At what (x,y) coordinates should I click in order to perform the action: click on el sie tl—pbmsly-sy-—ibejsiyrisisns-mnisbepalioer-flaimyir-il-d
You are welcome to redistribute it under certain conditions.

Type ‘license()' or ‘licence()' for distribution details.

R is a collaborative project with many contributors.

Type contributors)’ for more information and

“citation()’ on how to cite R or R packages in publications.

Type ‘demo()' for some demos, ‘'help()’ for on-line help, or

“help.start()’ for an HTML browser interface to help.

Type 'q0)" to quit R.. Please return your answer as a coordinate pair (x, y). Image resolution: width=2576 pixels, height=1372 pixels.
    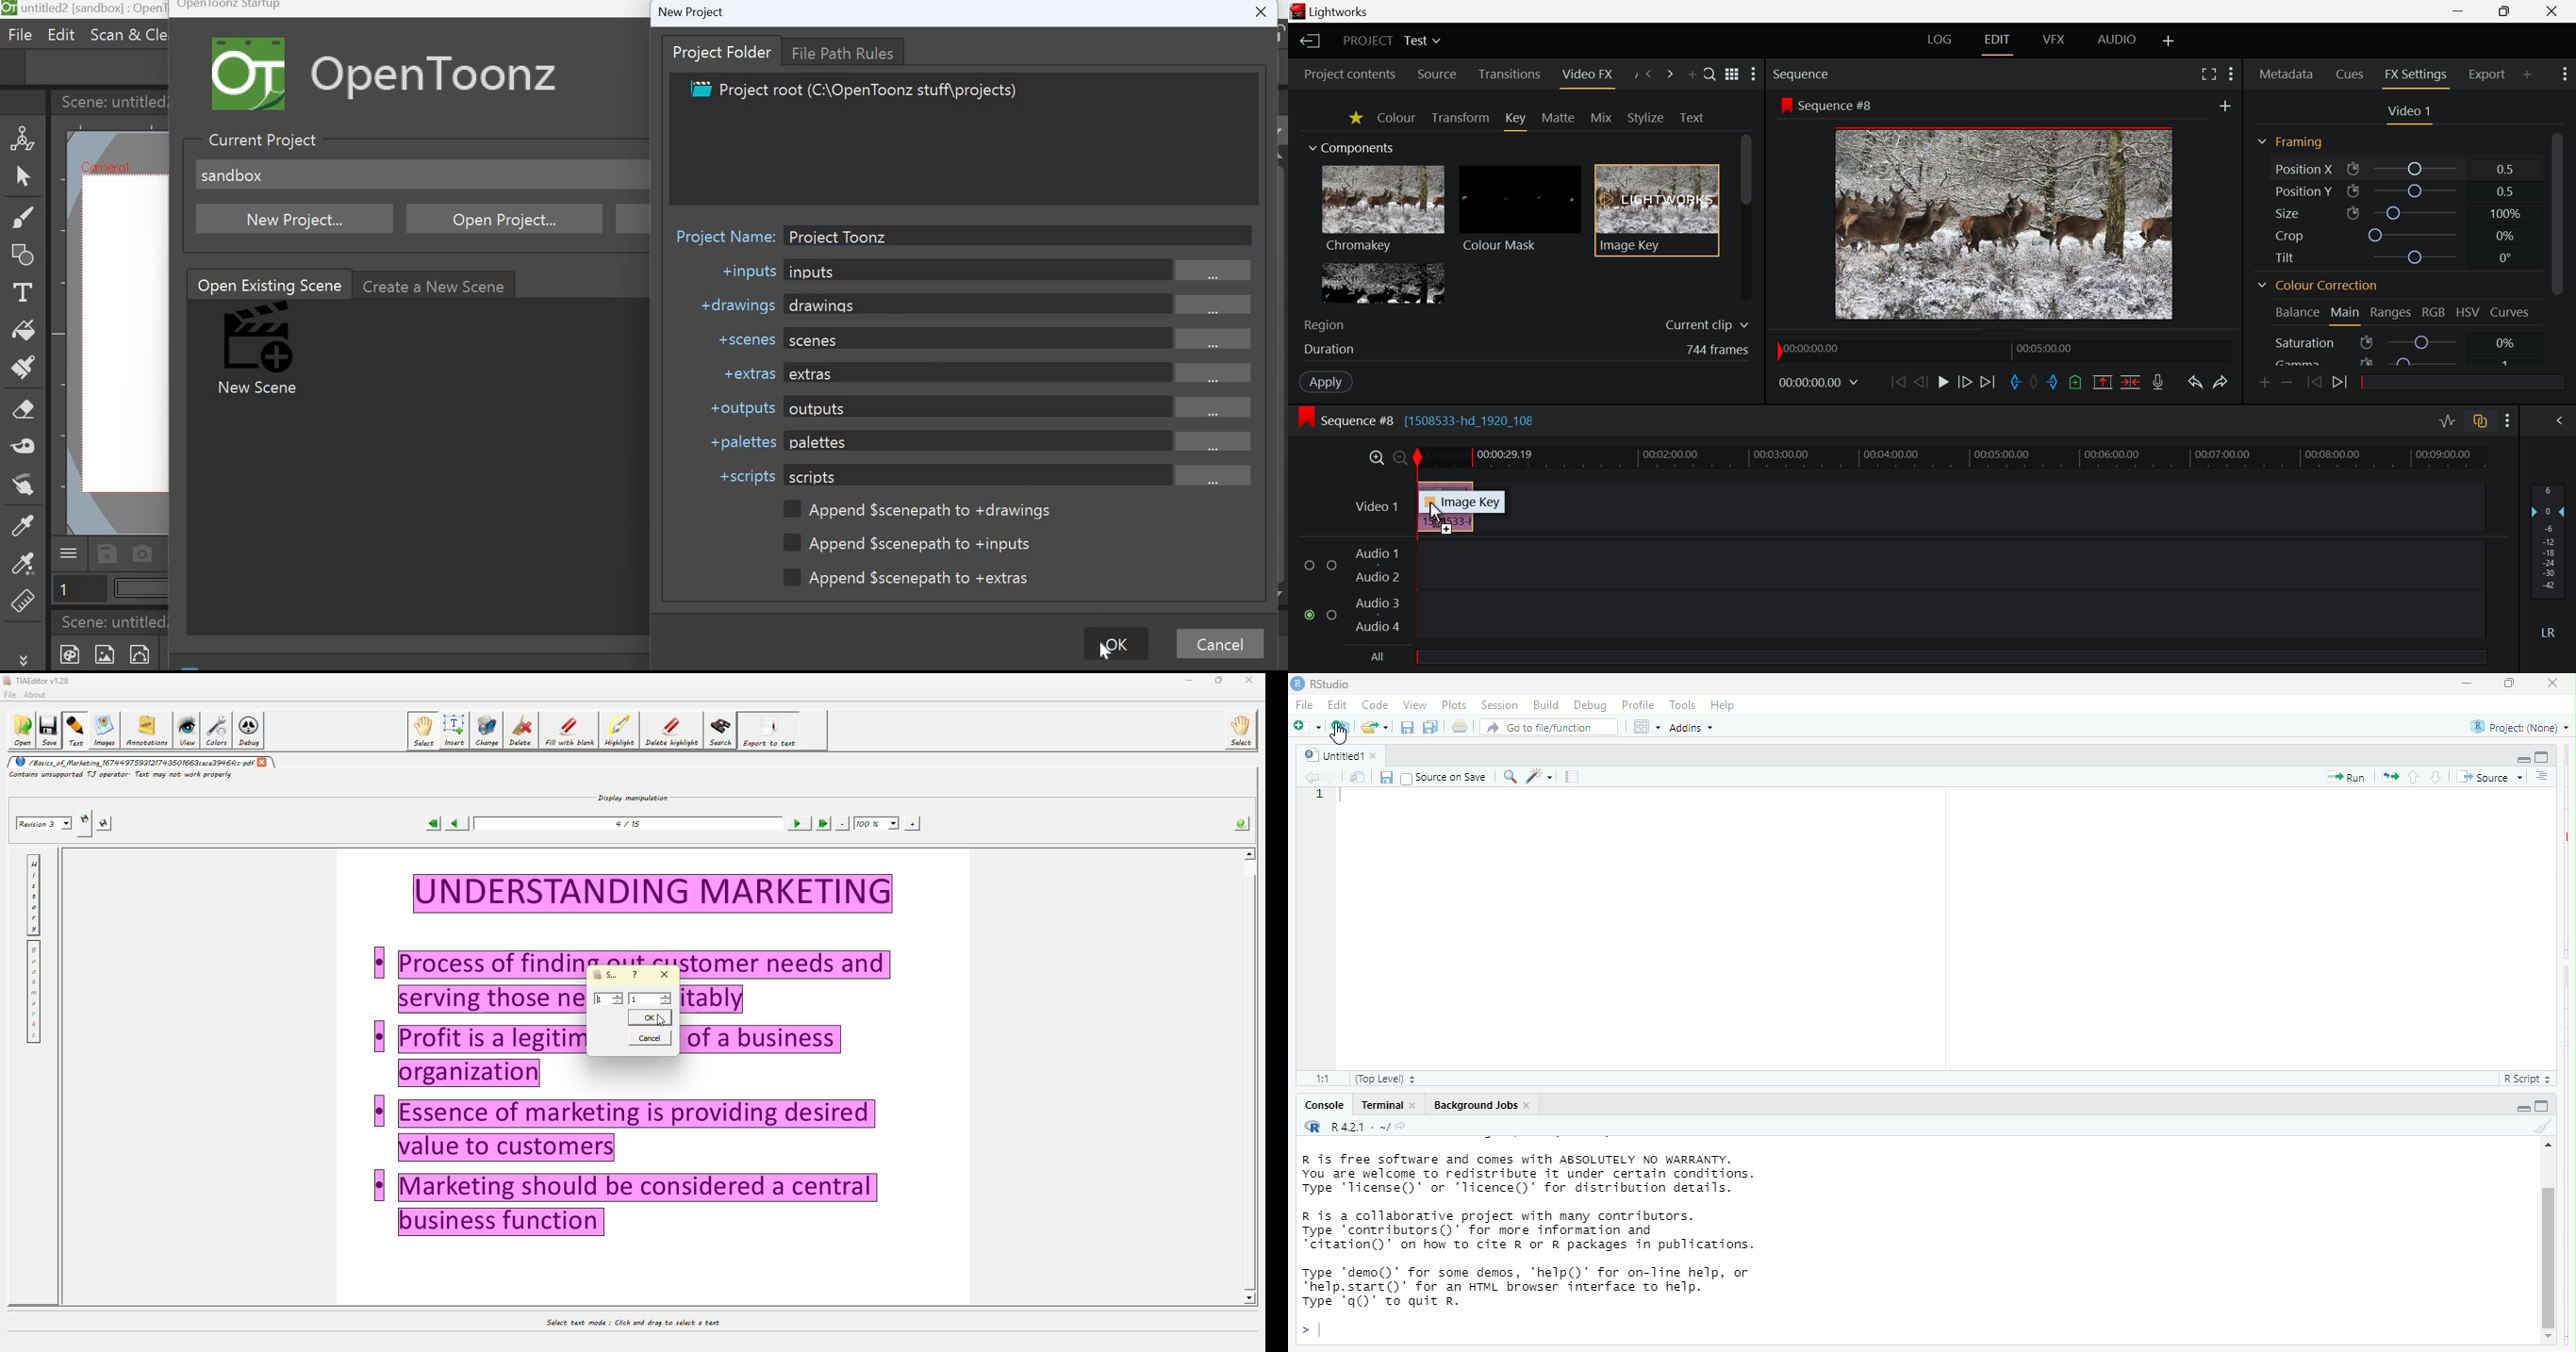
    Looking at the image, I should click on (1578, 1235).